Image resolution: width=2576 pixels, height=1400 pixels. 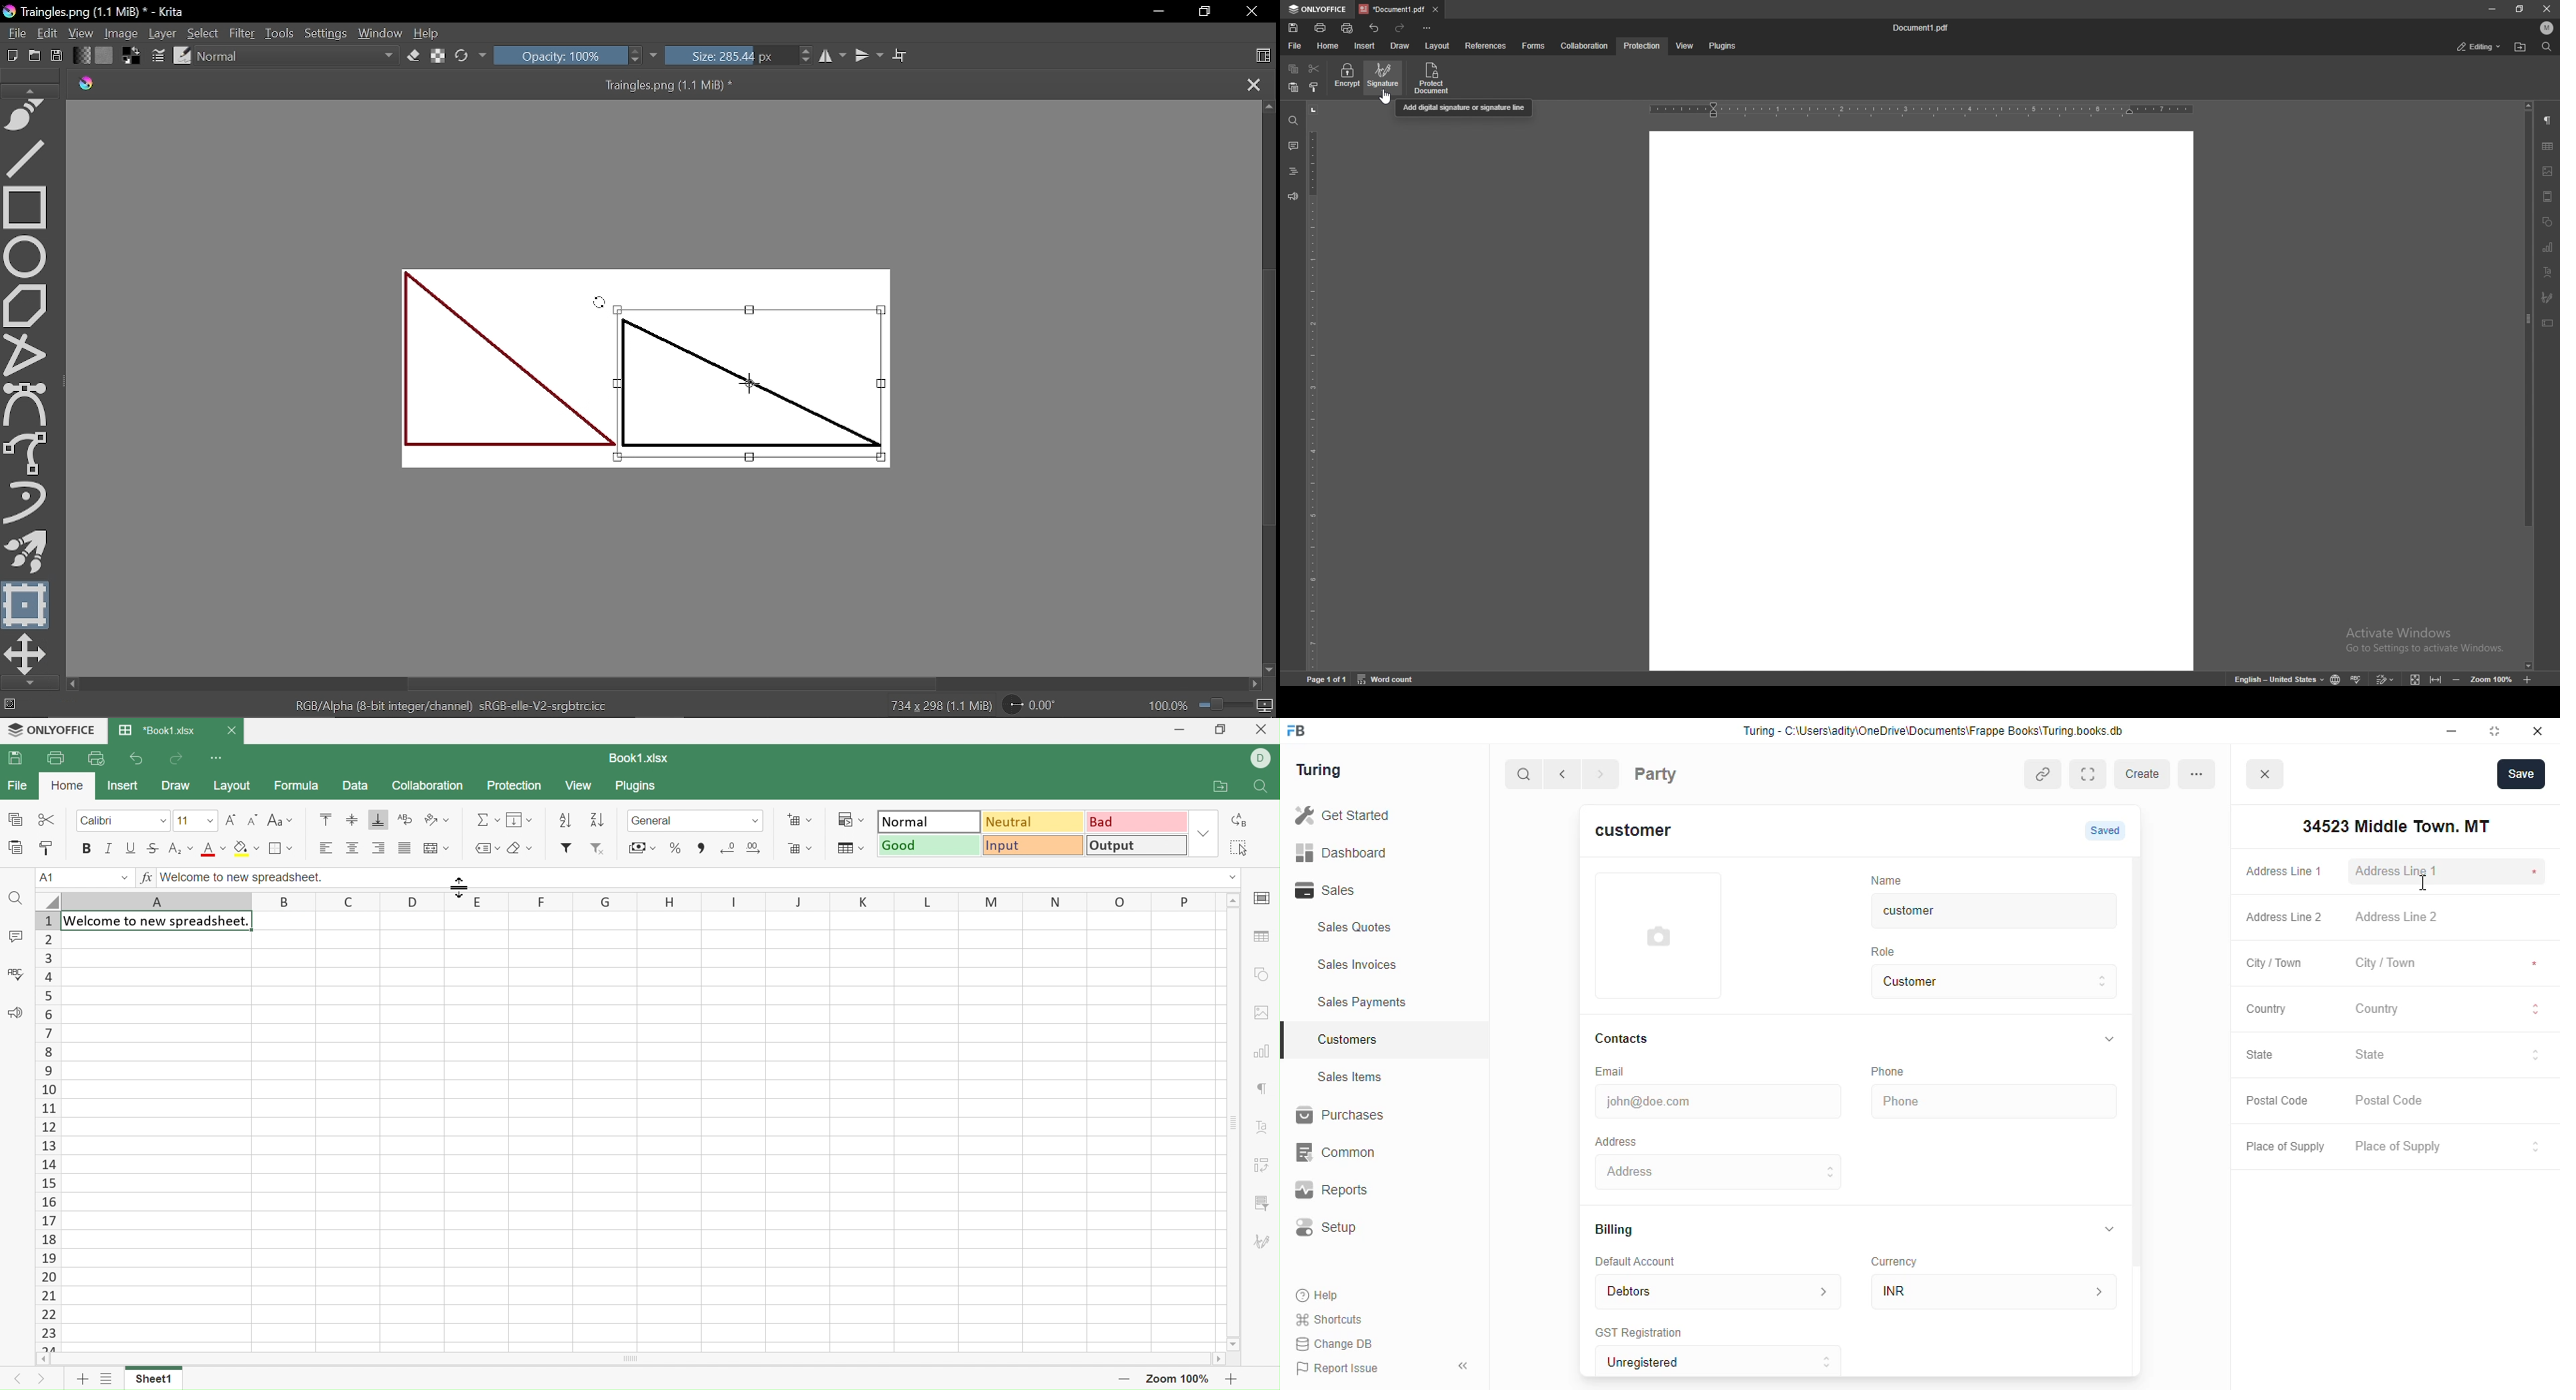 I want to click on Check Spelling, so click(x=16, y=972).